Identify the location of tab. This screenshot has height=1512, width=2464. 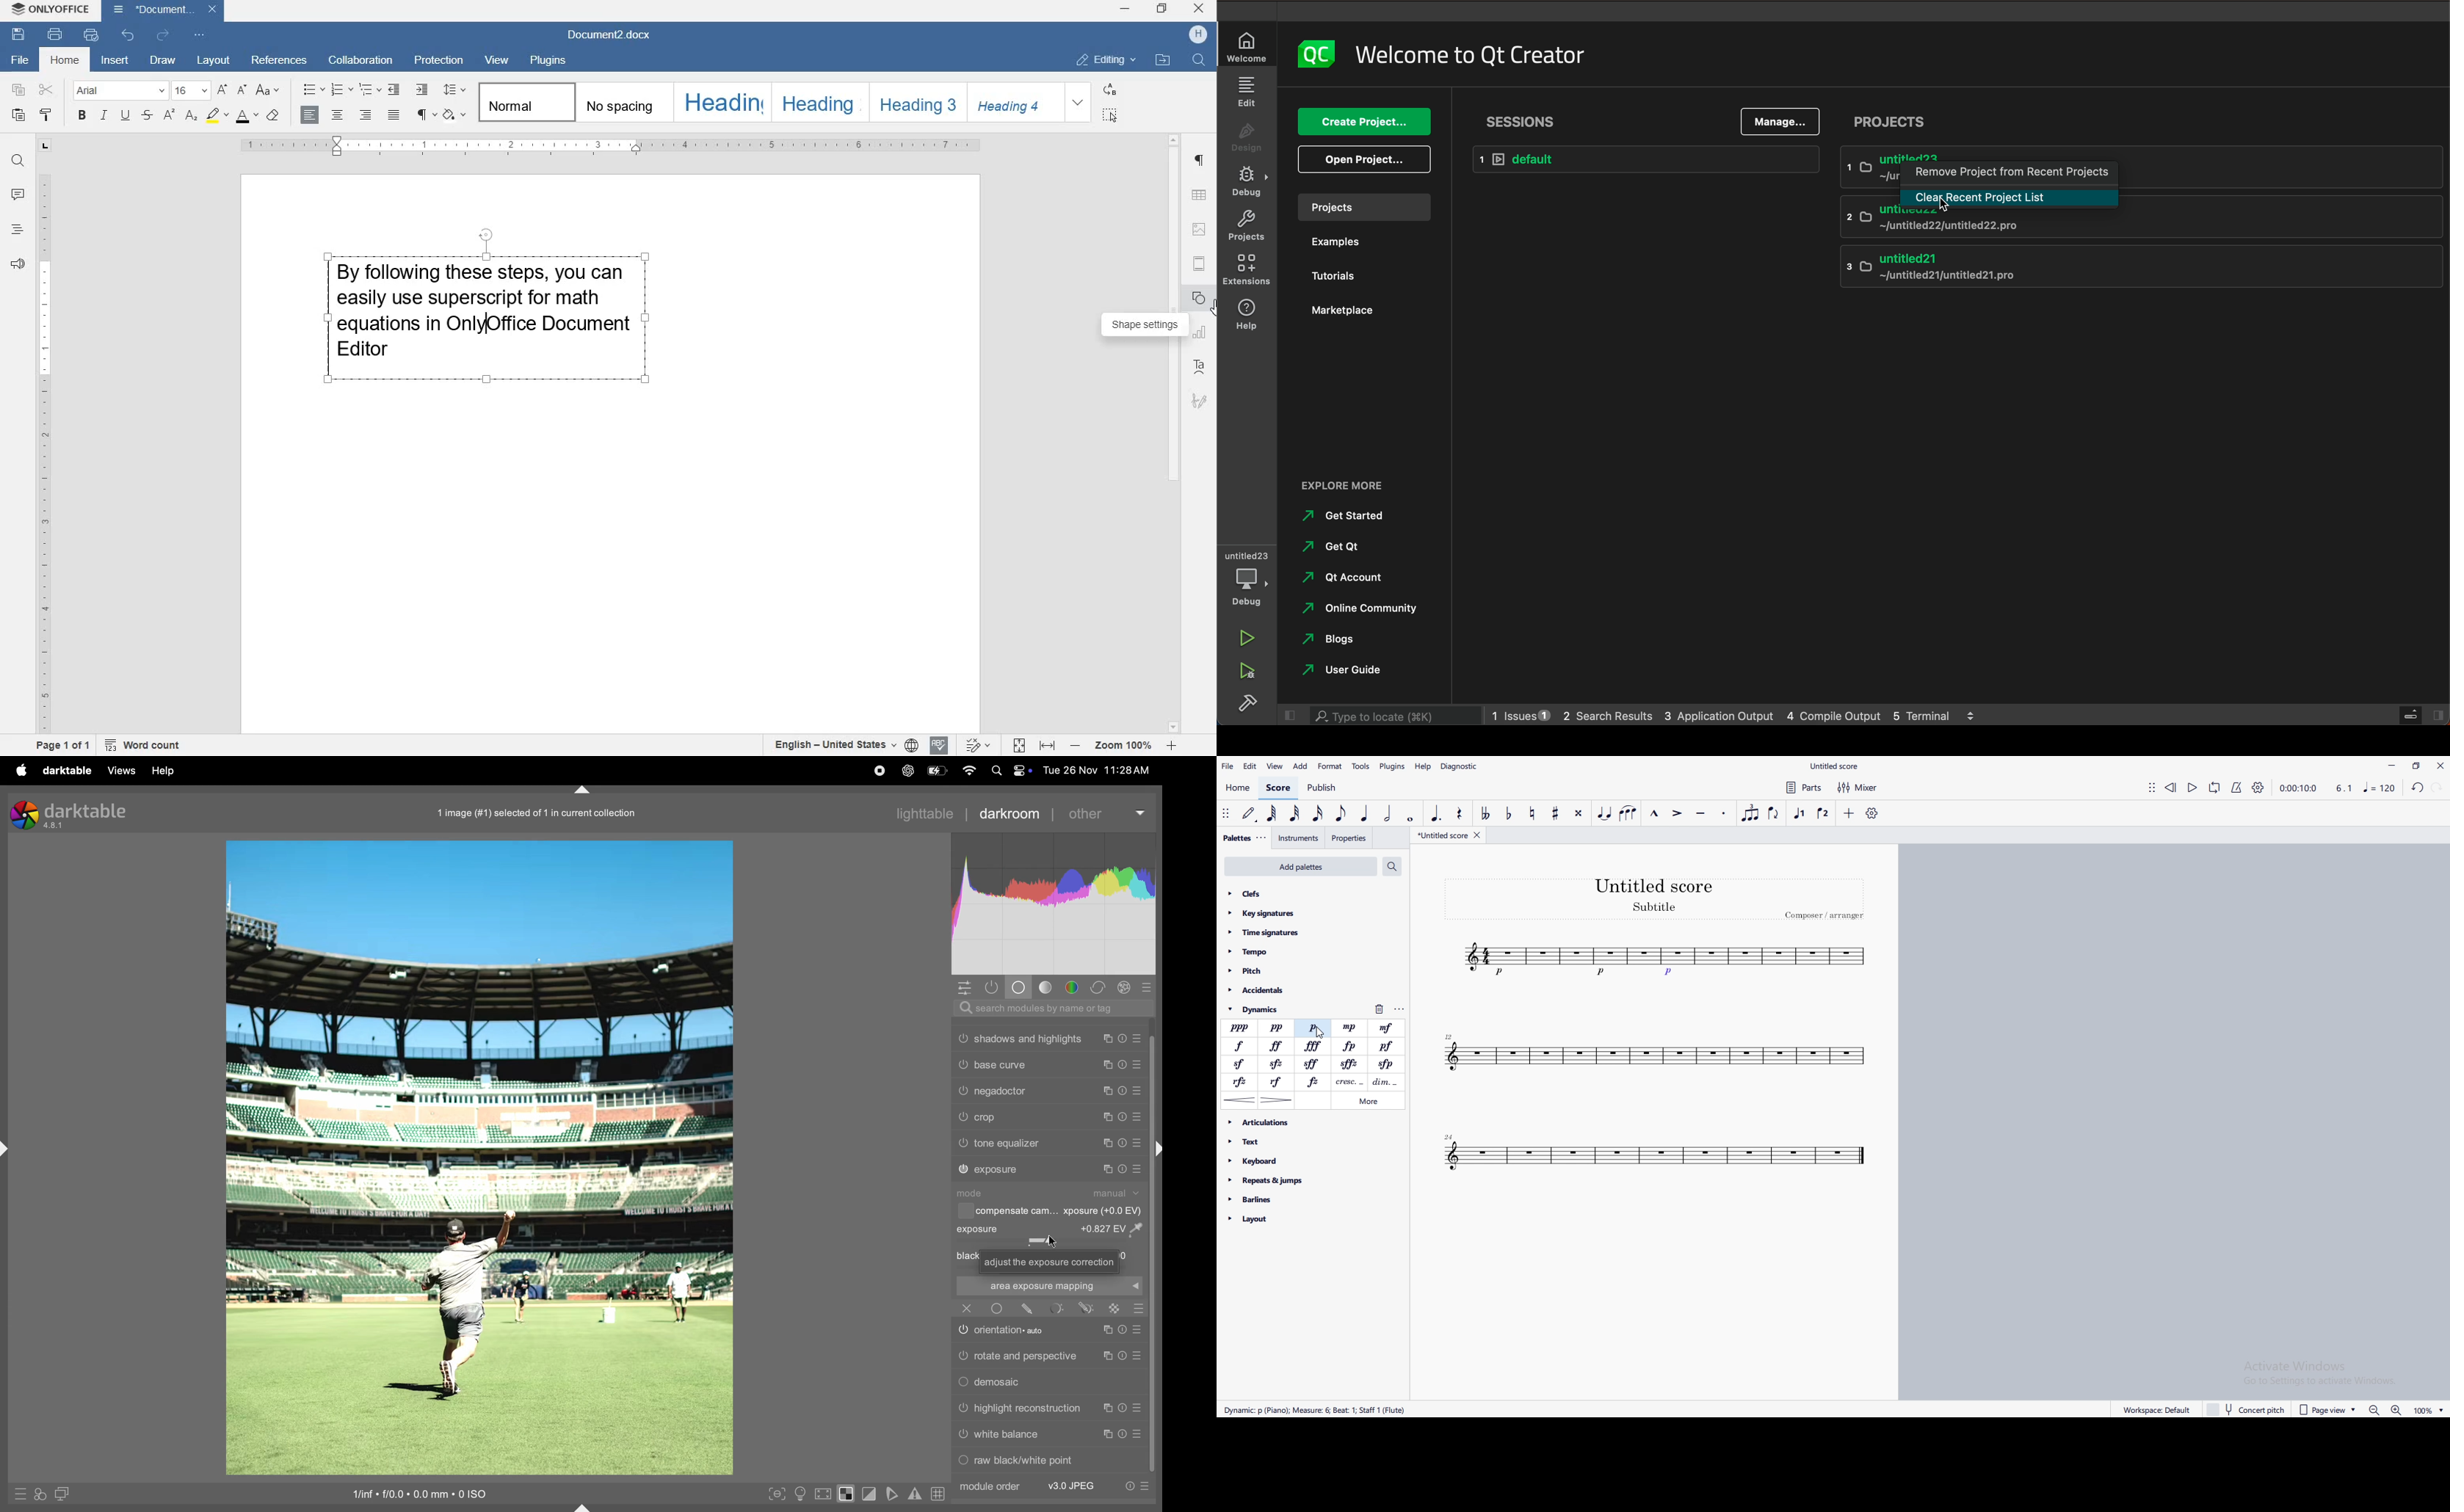
(44, 147).